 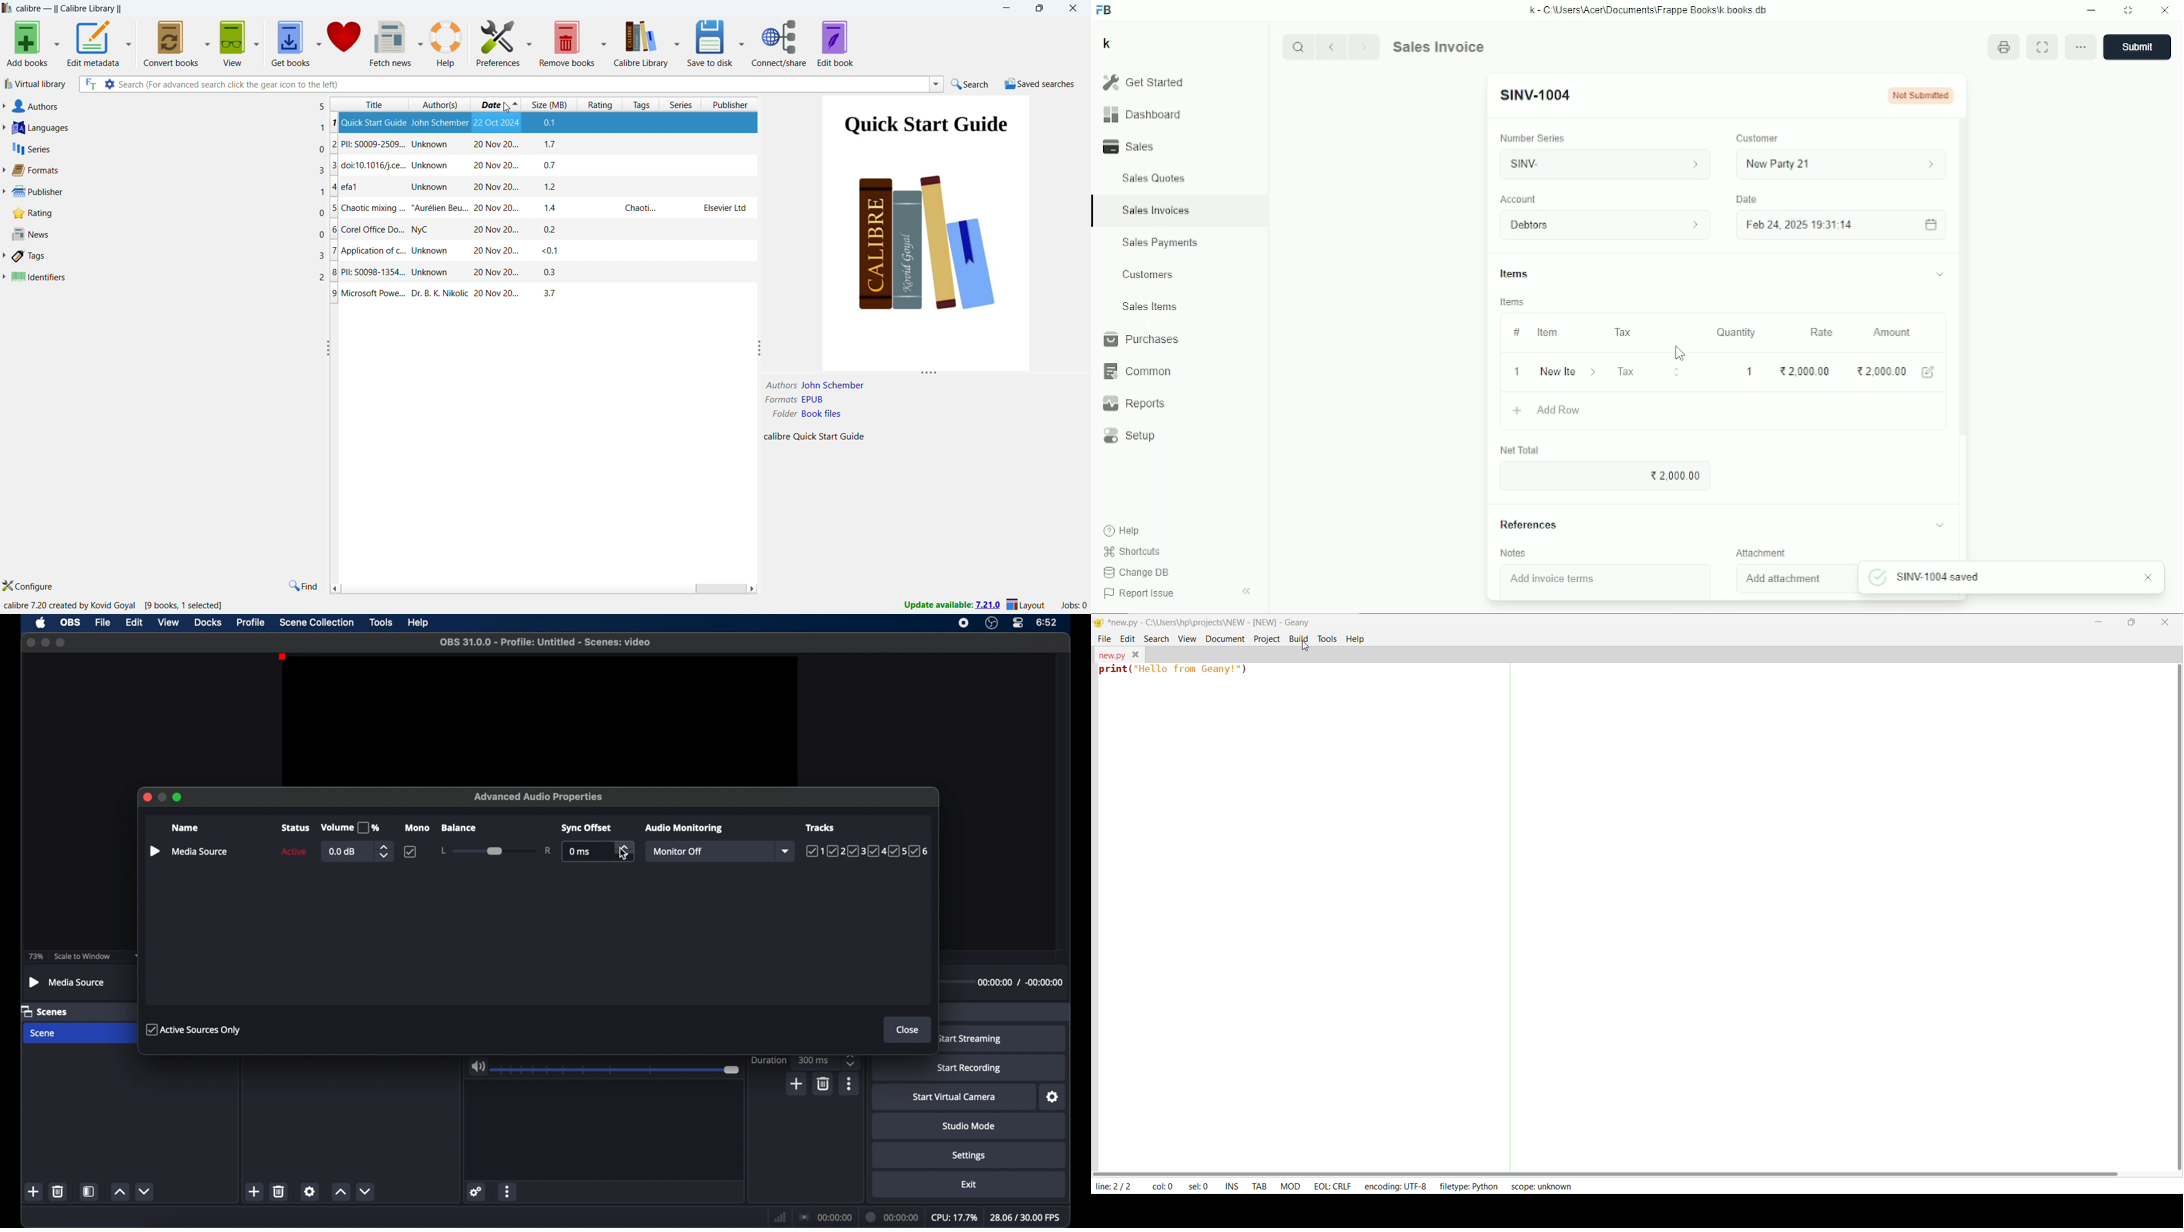 I want to click on find, so click(x=302, y=586).